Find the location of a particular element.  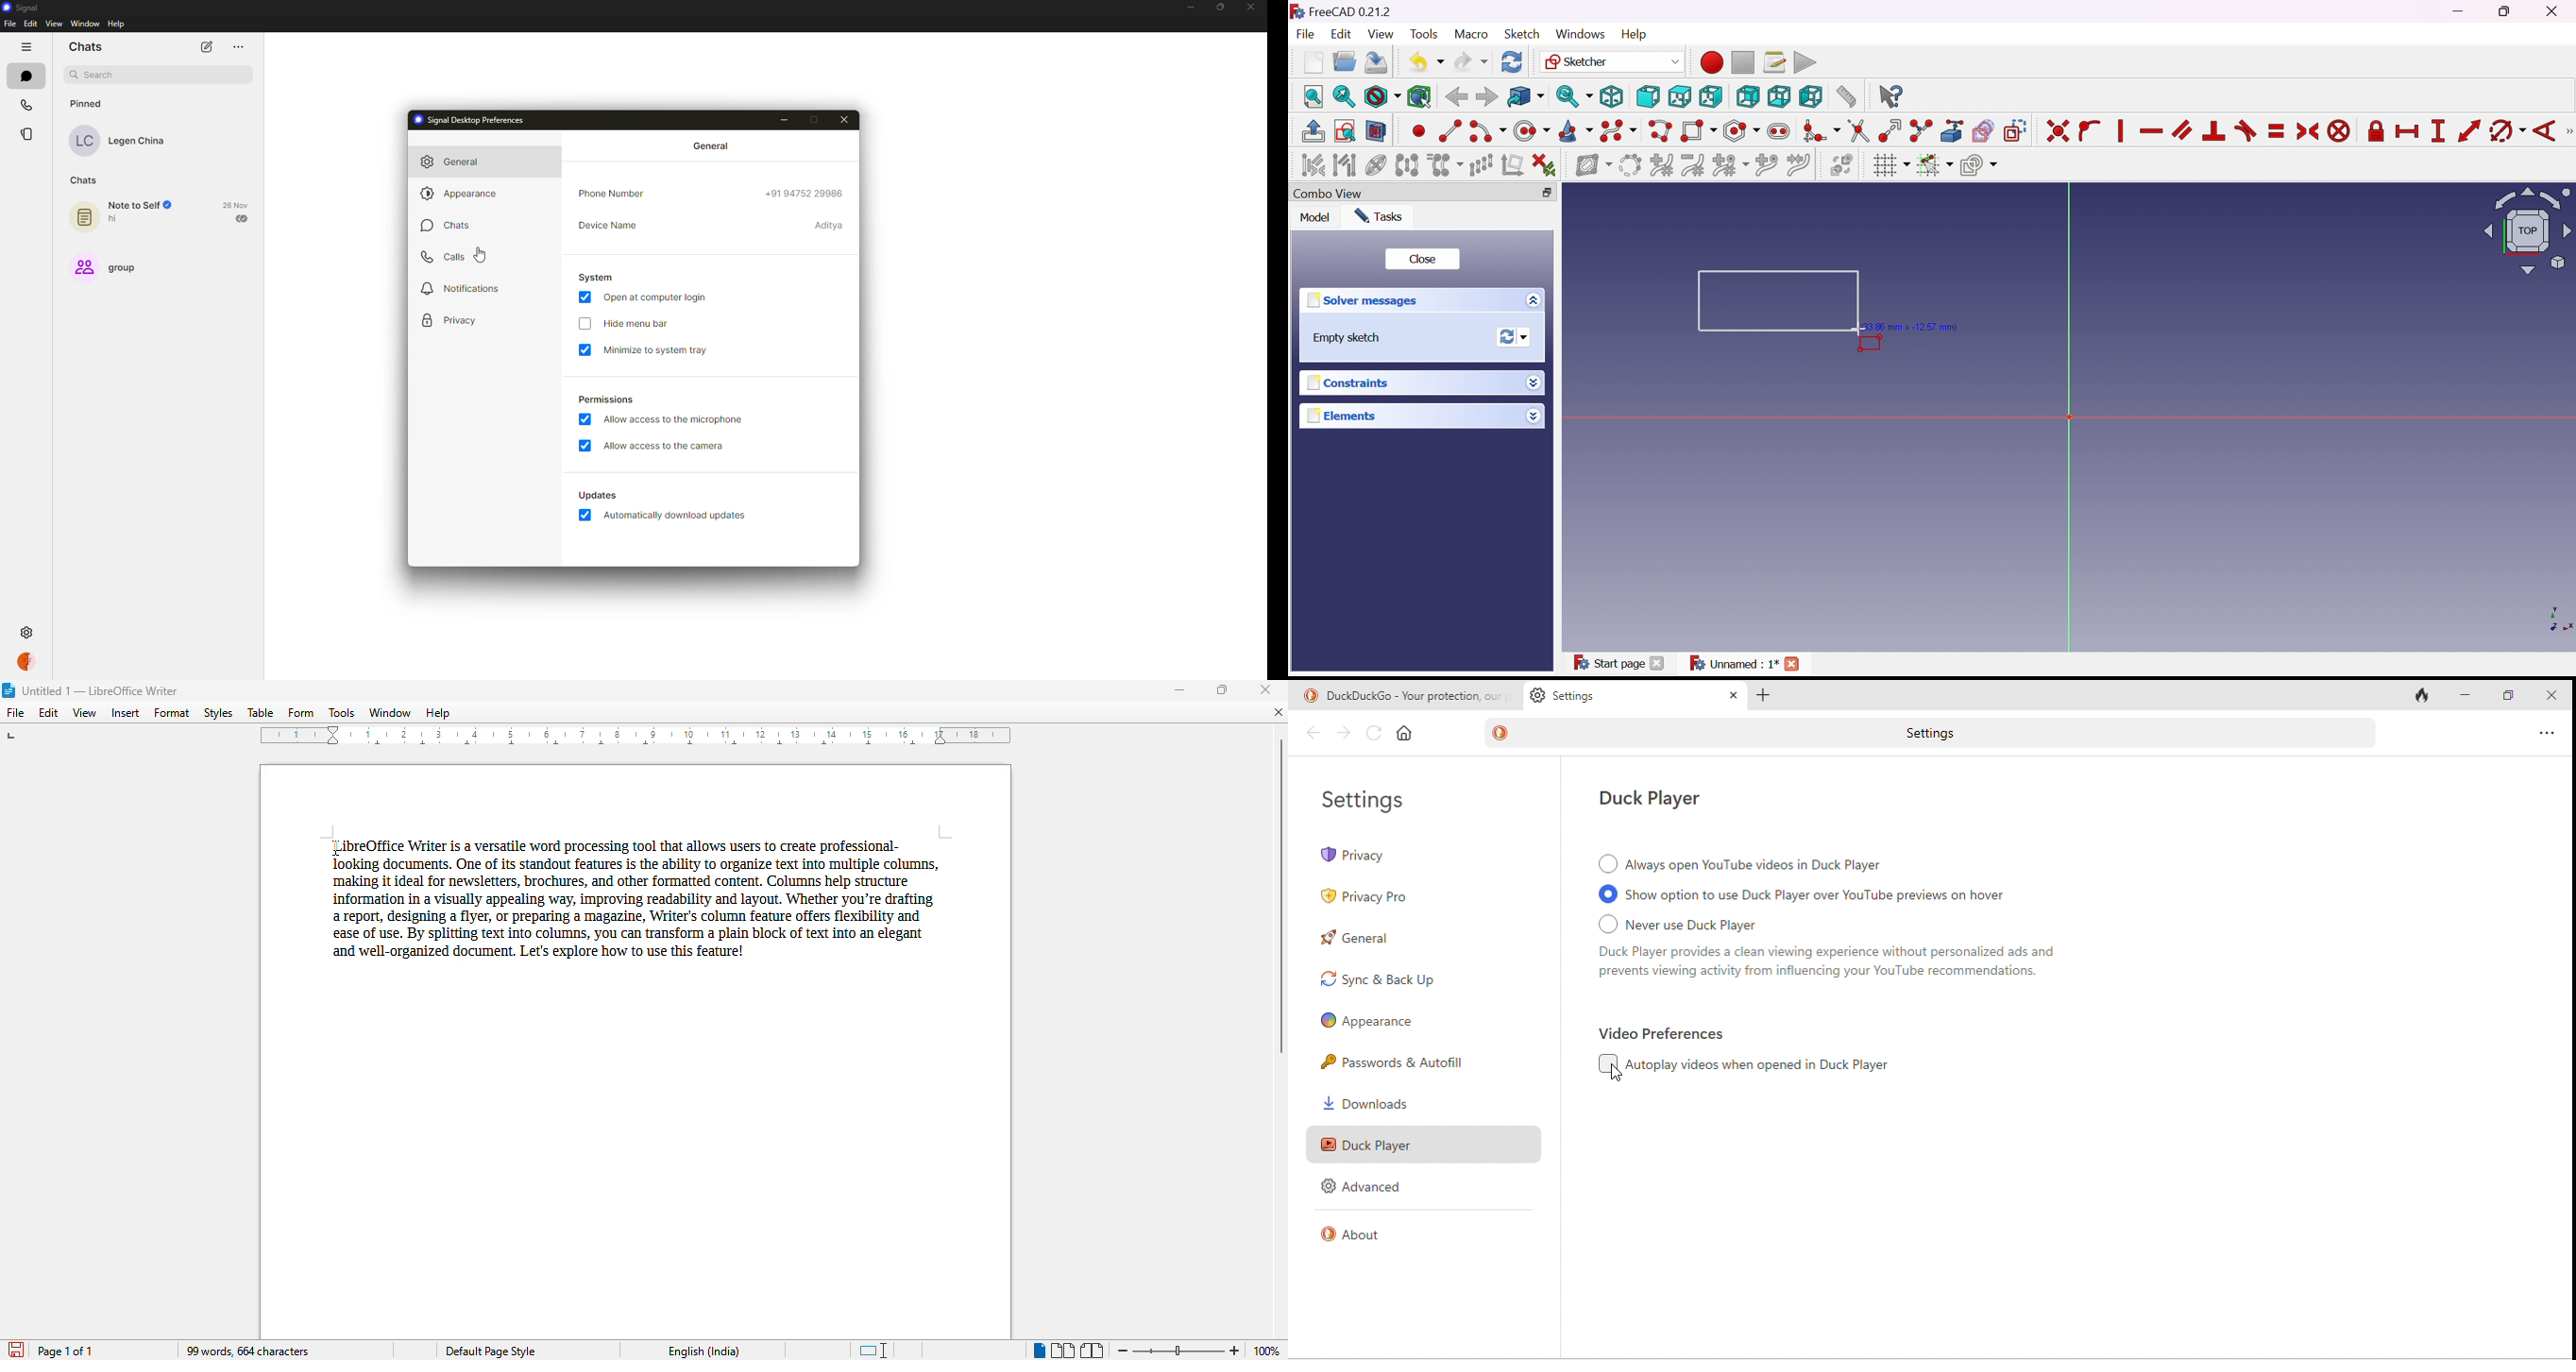

Constrain block is located at coordinates (2339, 132).